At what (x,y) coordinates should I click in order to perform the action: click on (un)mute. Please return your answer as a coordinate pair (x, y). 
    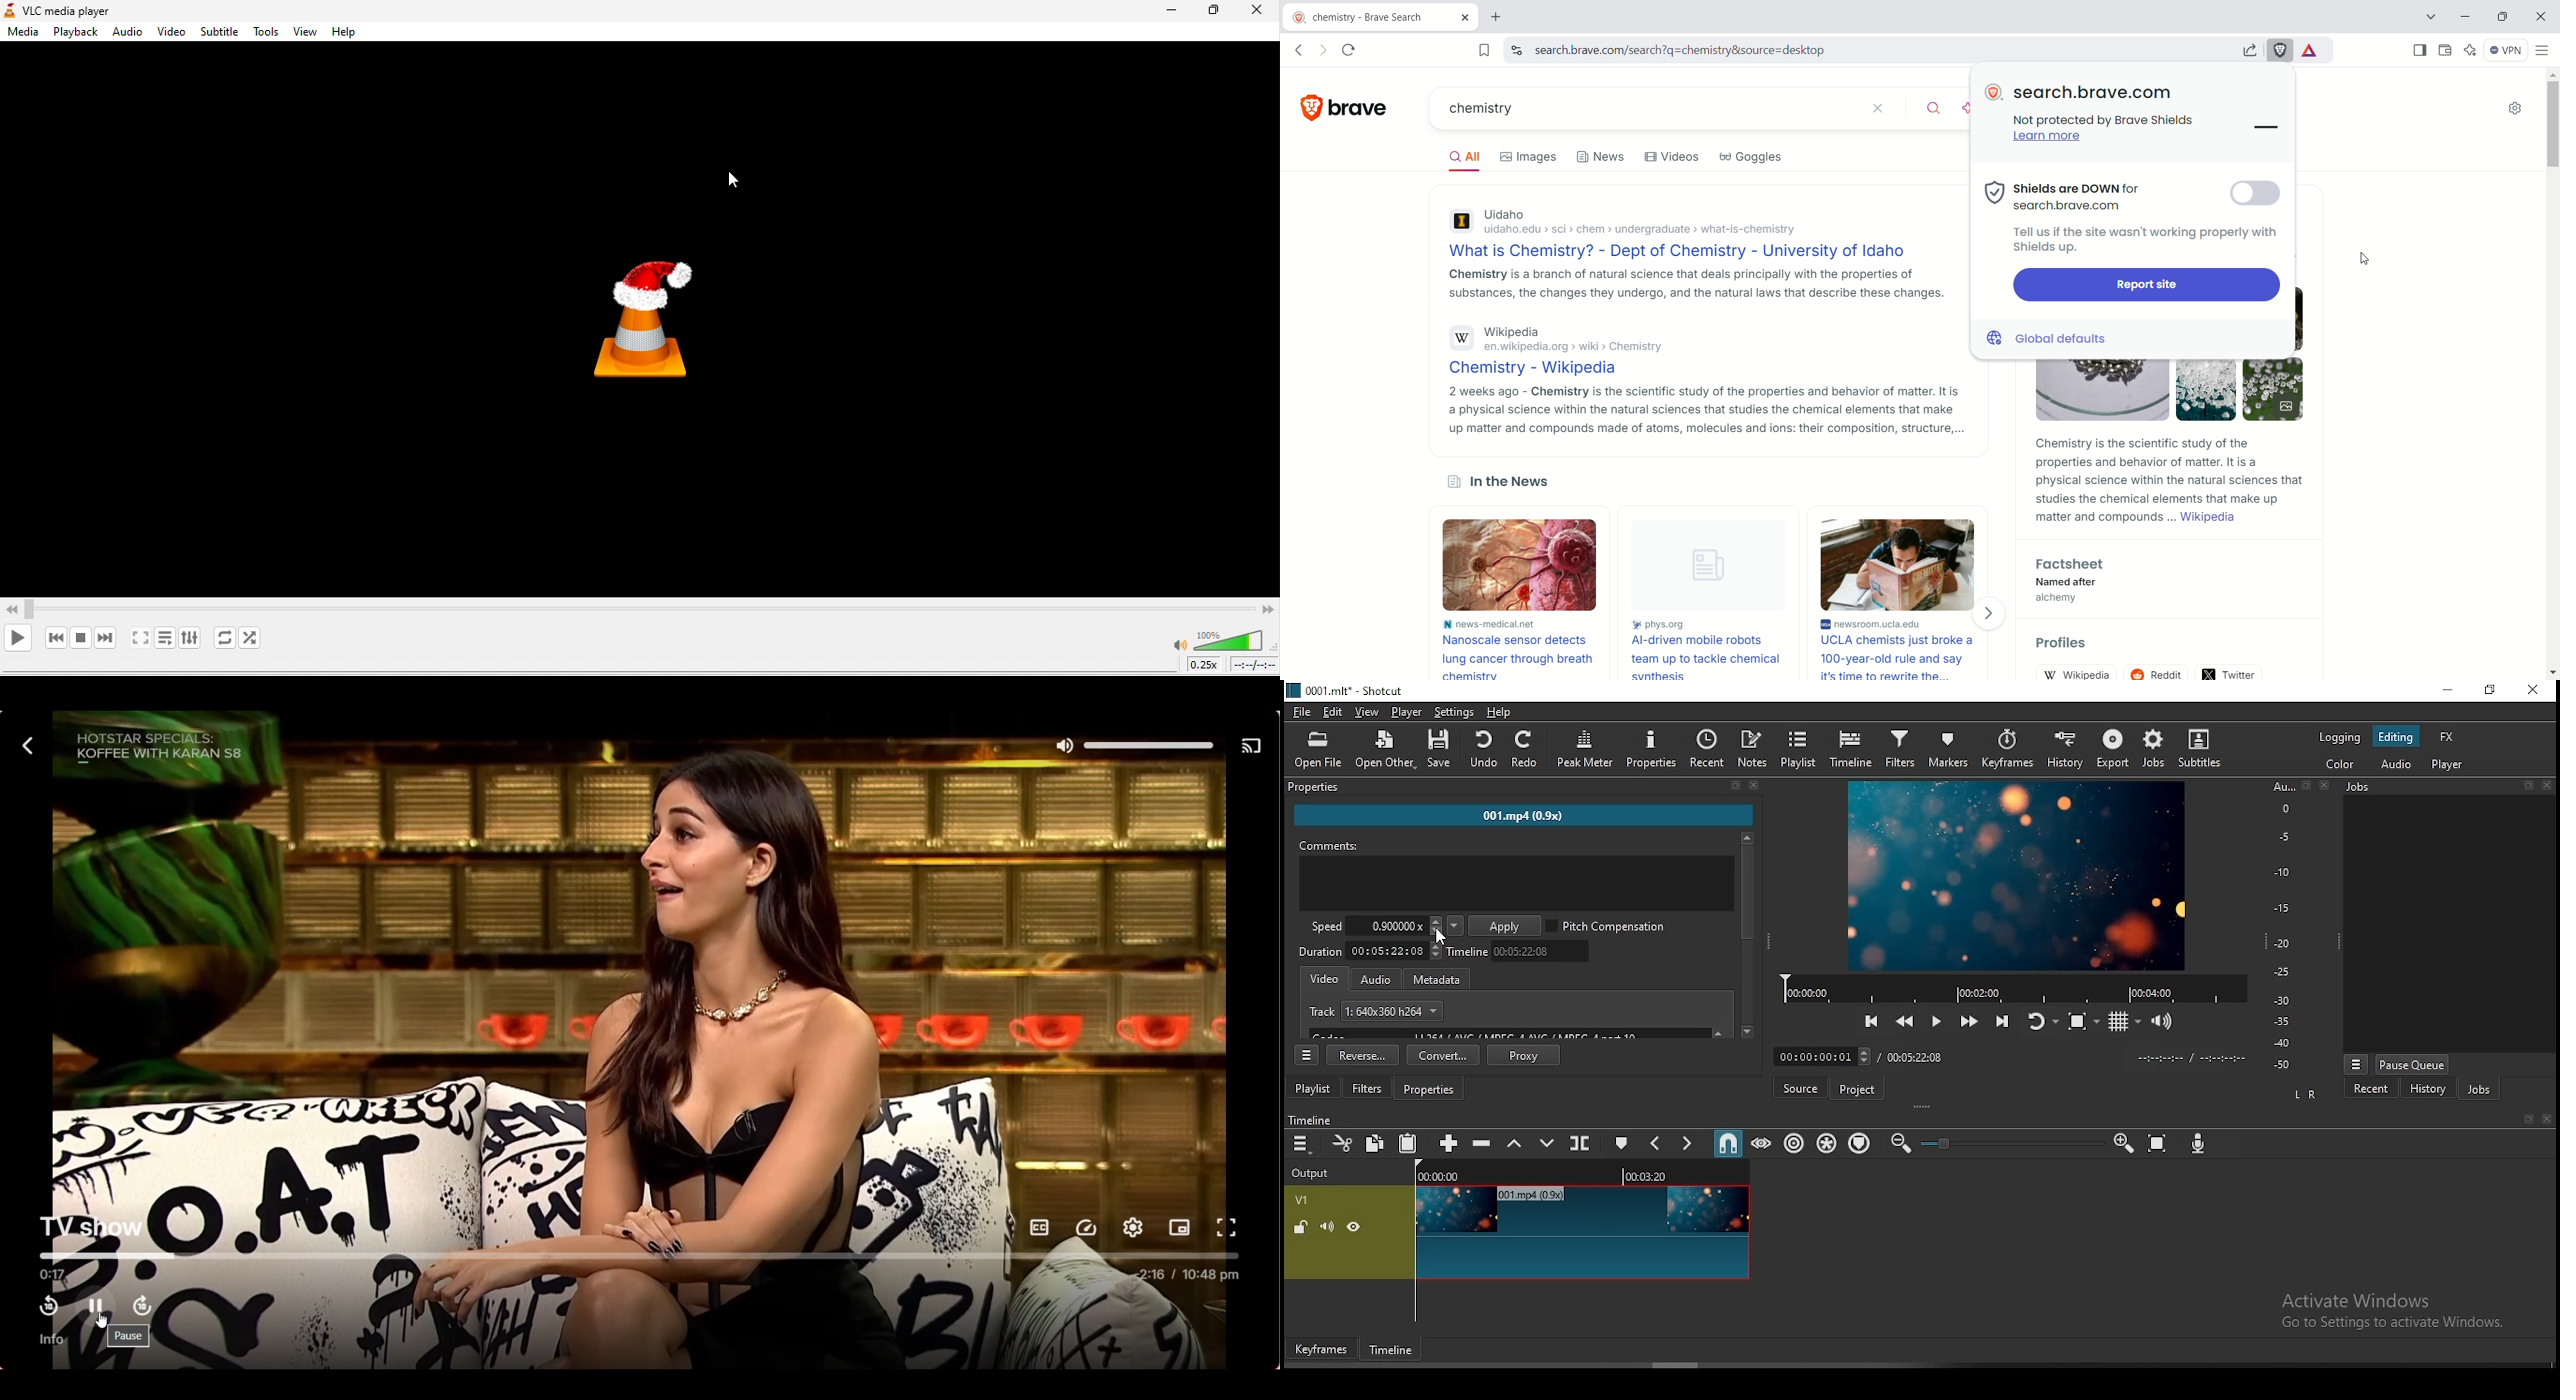
    Looking at the image, I should click on (1333, 1228).